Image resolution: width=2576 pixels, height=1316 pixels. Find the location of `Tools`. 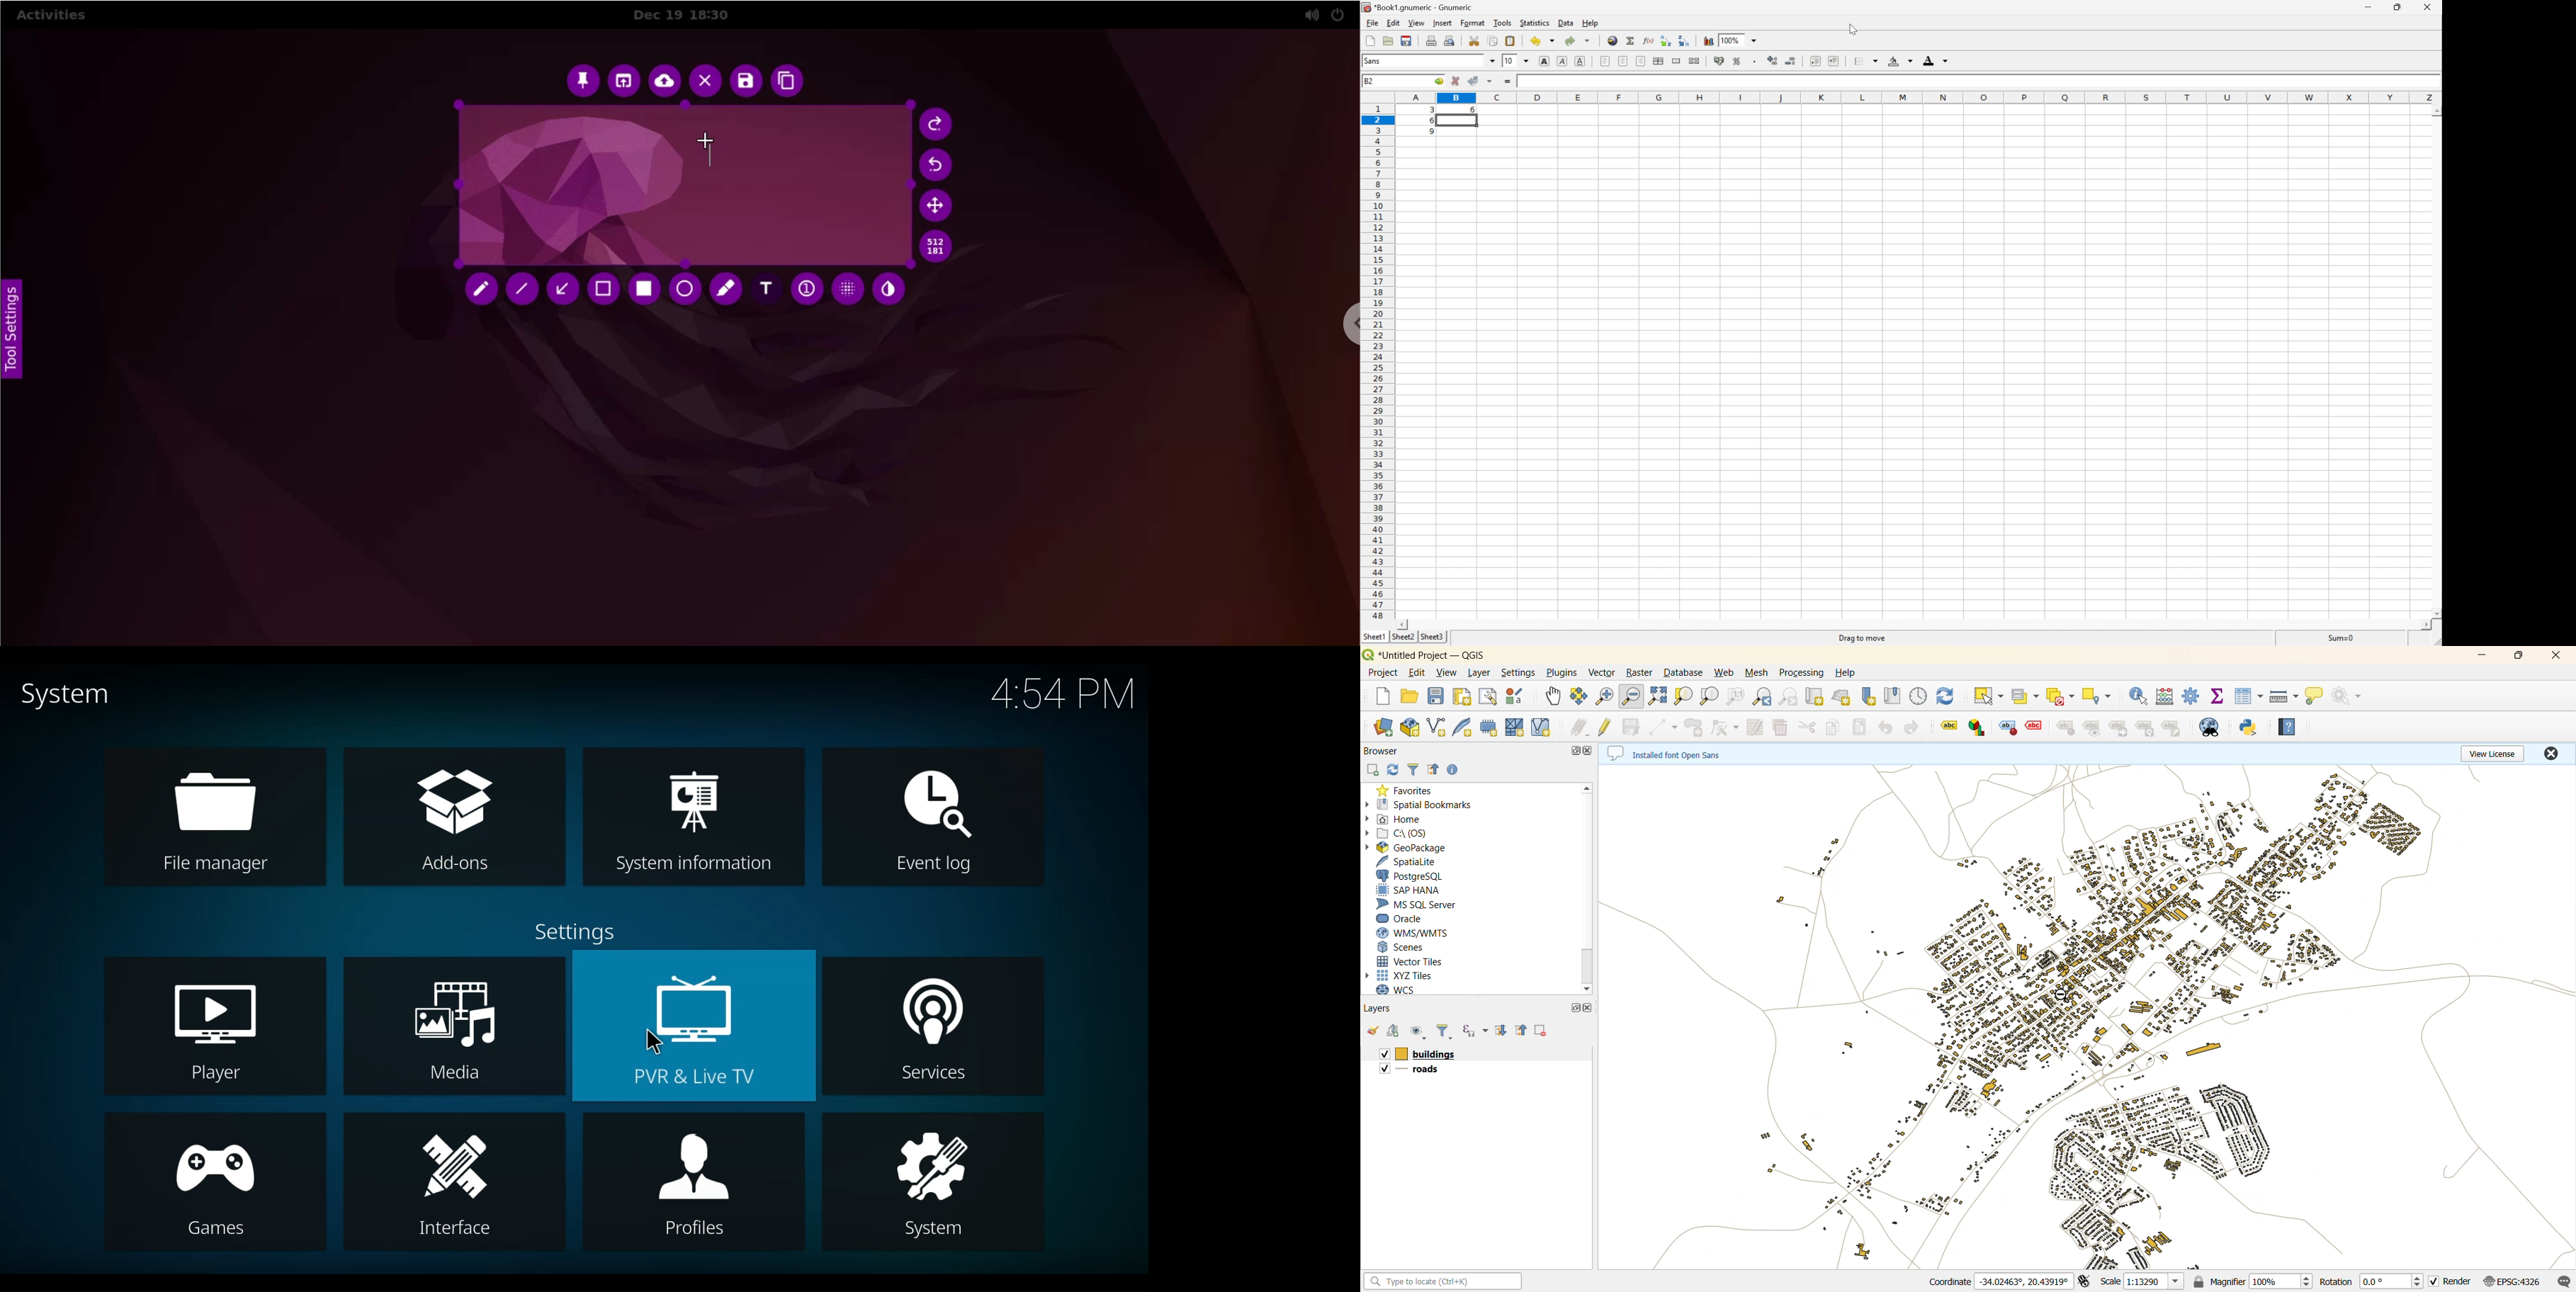

Tools is located at coordinates (1502, 22).